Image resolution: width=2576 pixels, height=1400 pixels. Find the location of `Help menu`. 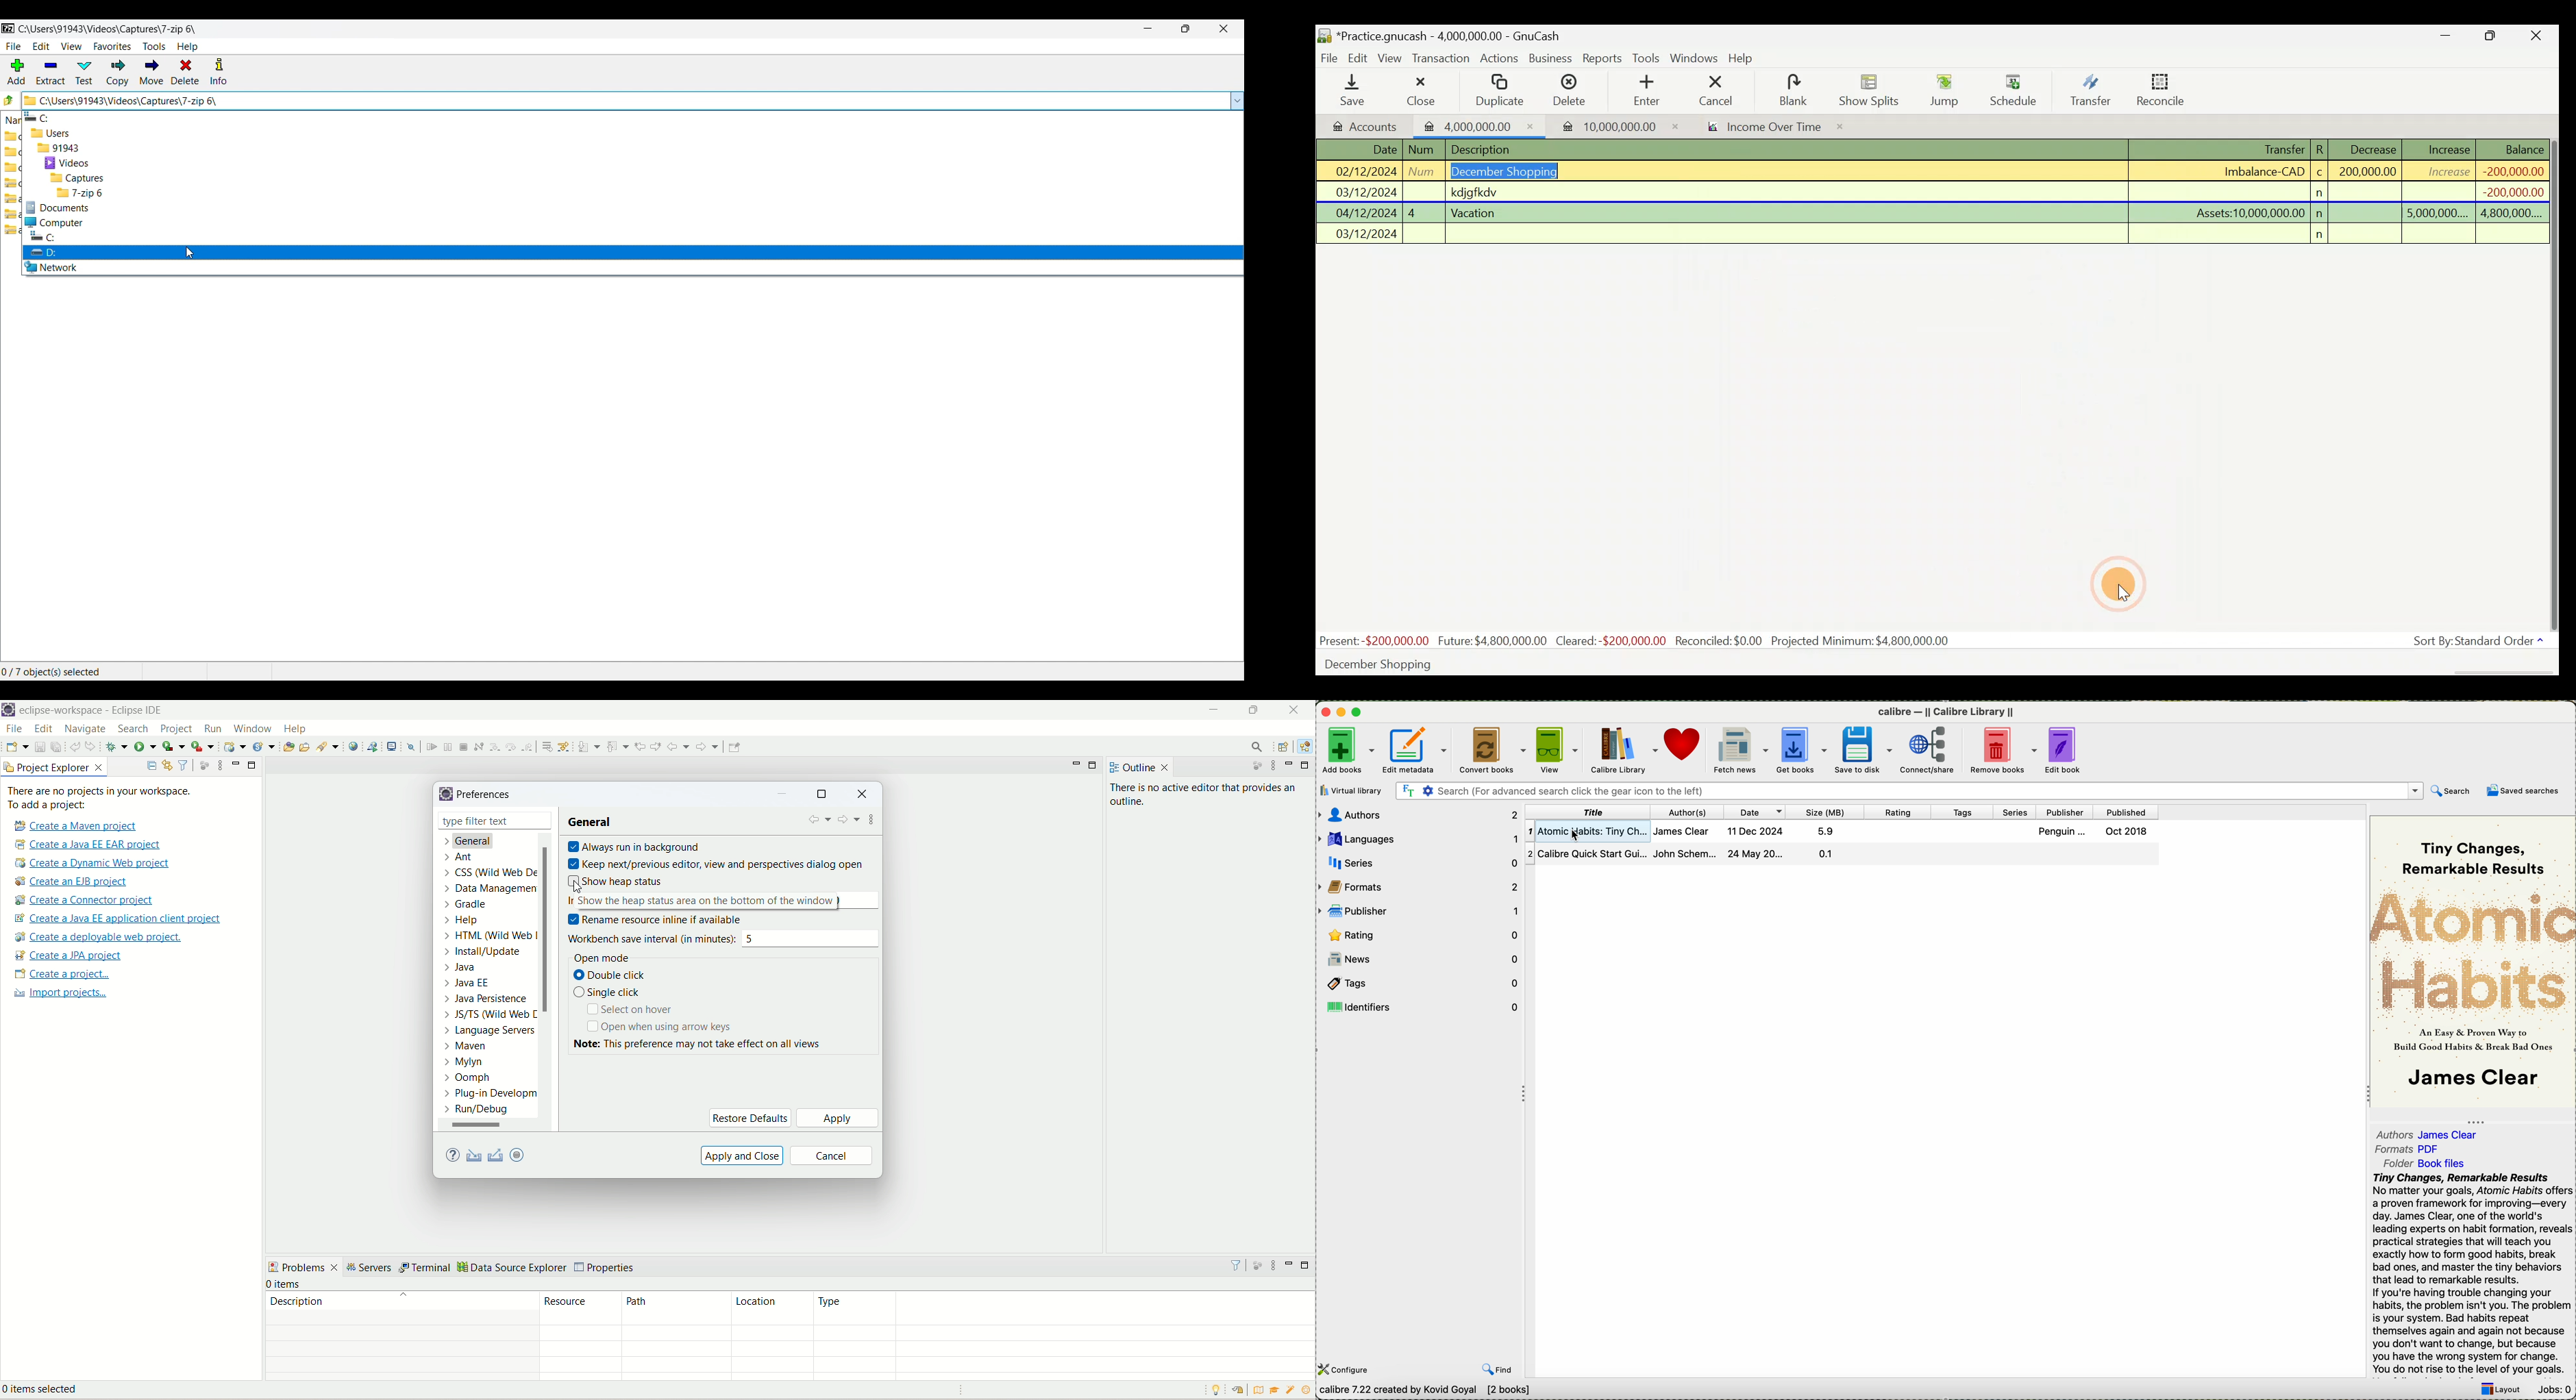

Help menu is located at coordinates (187, 47).